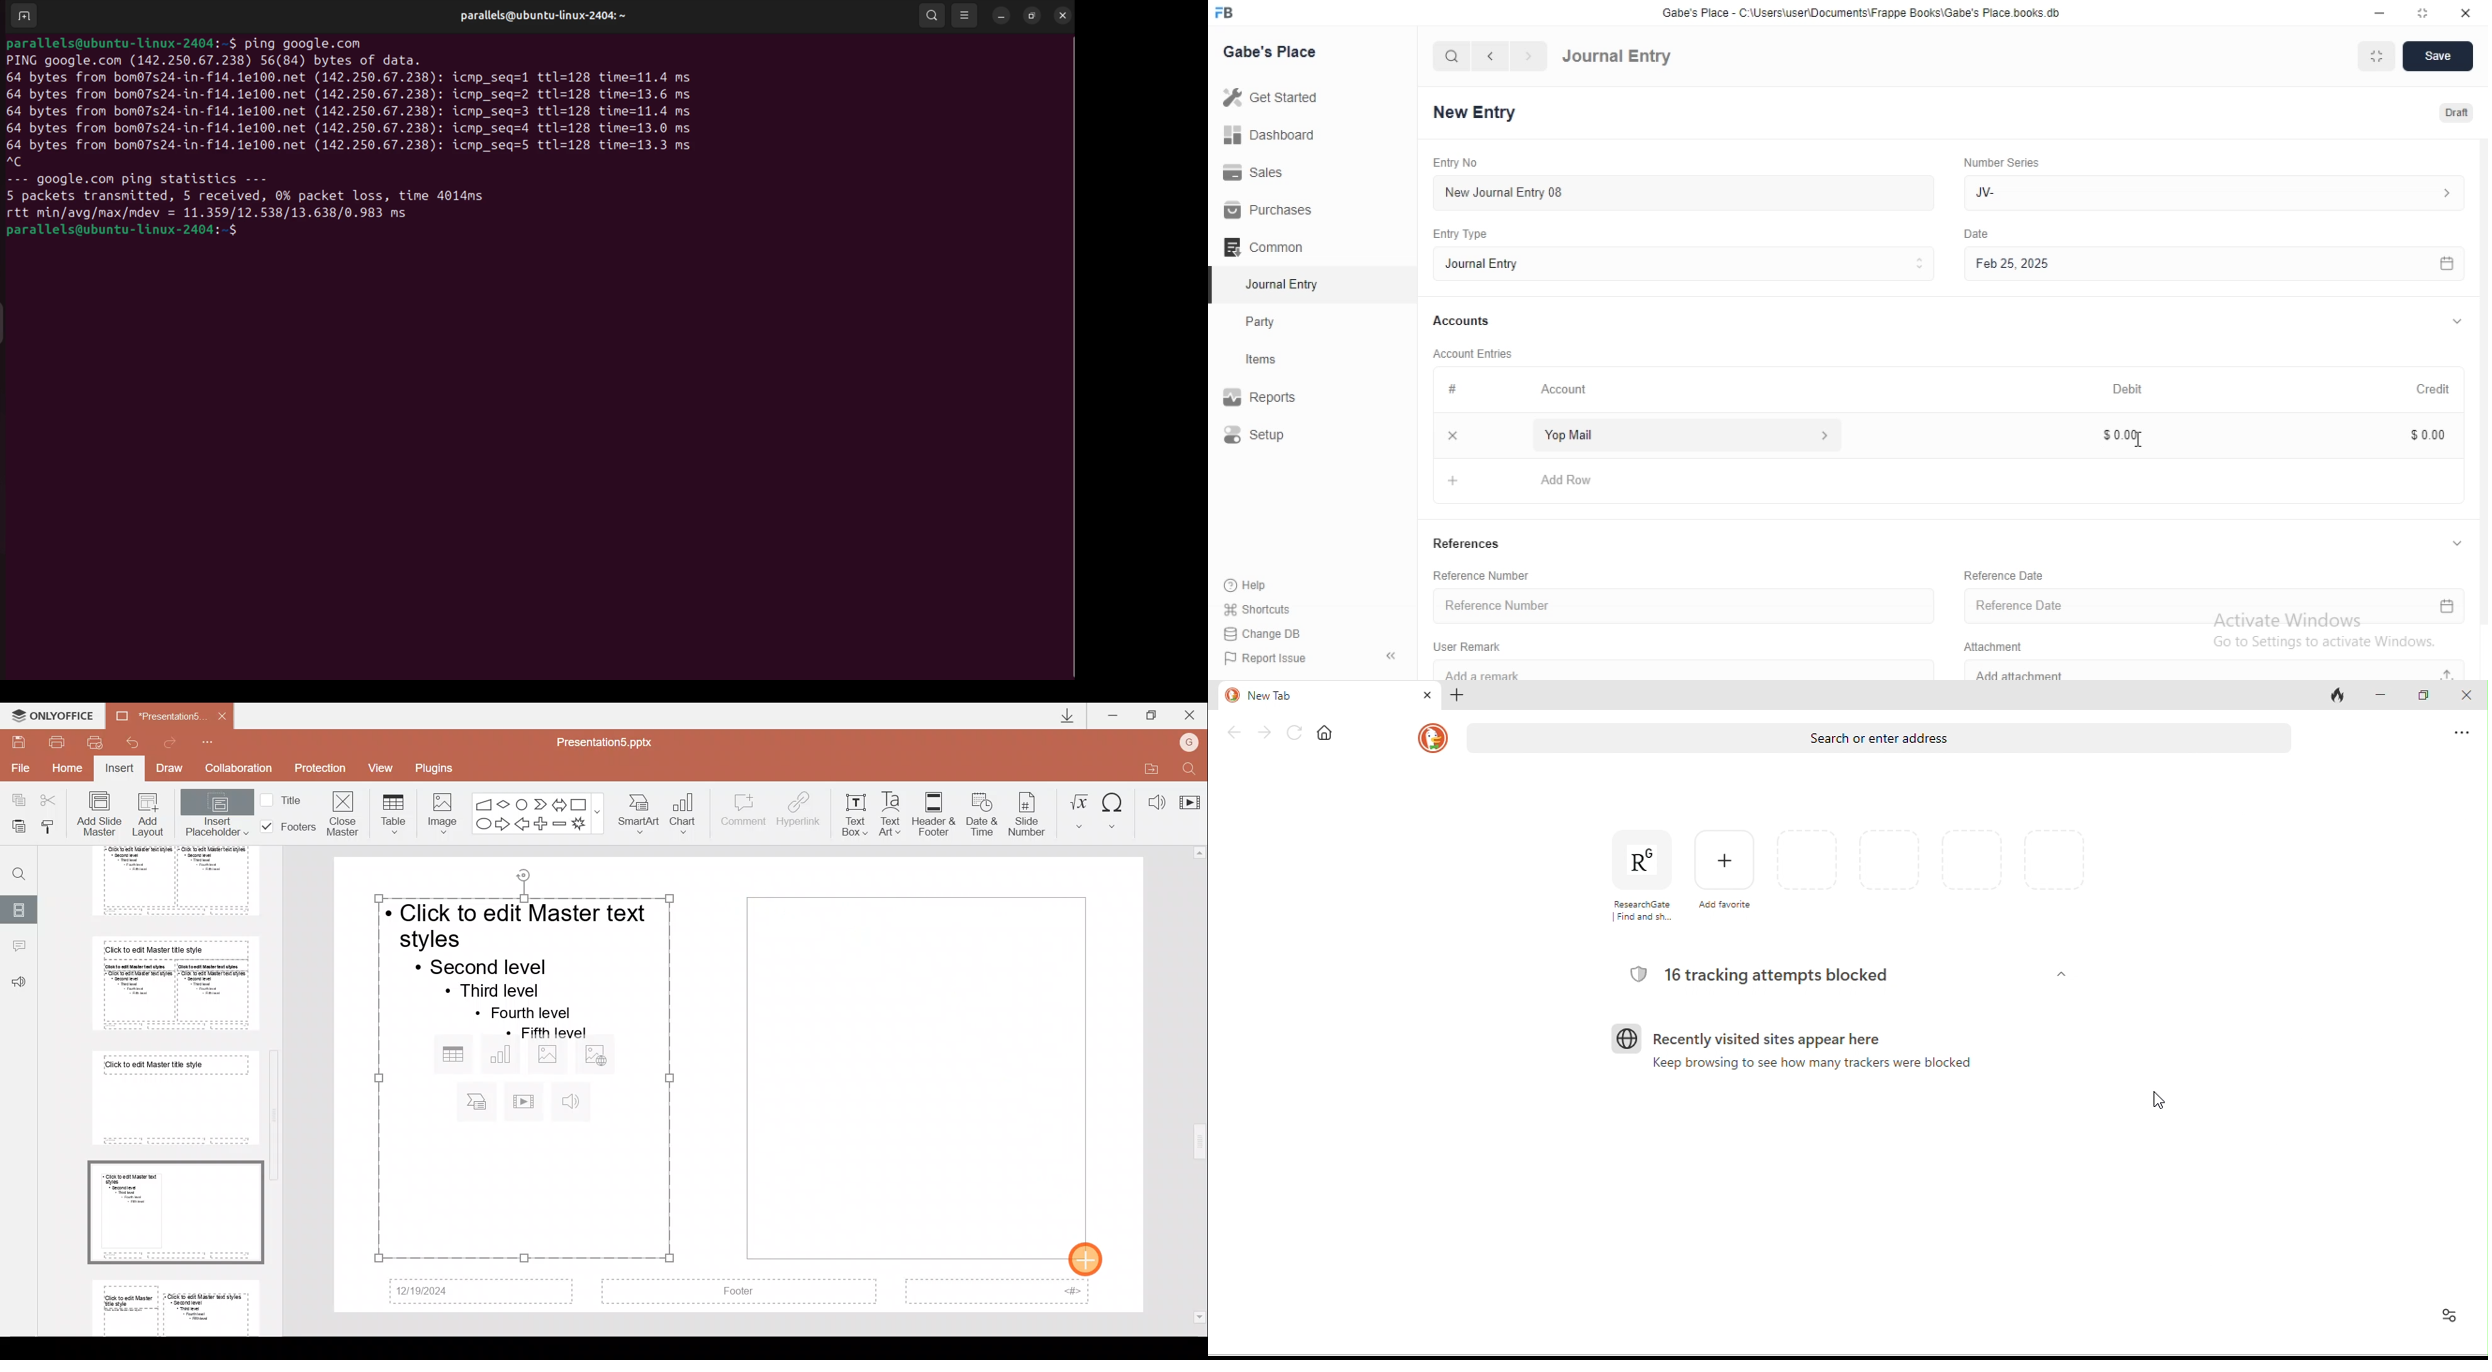  Describe the element at coordinates (277, 1083) in the screenshot. I see `Scroll bar` at that location.